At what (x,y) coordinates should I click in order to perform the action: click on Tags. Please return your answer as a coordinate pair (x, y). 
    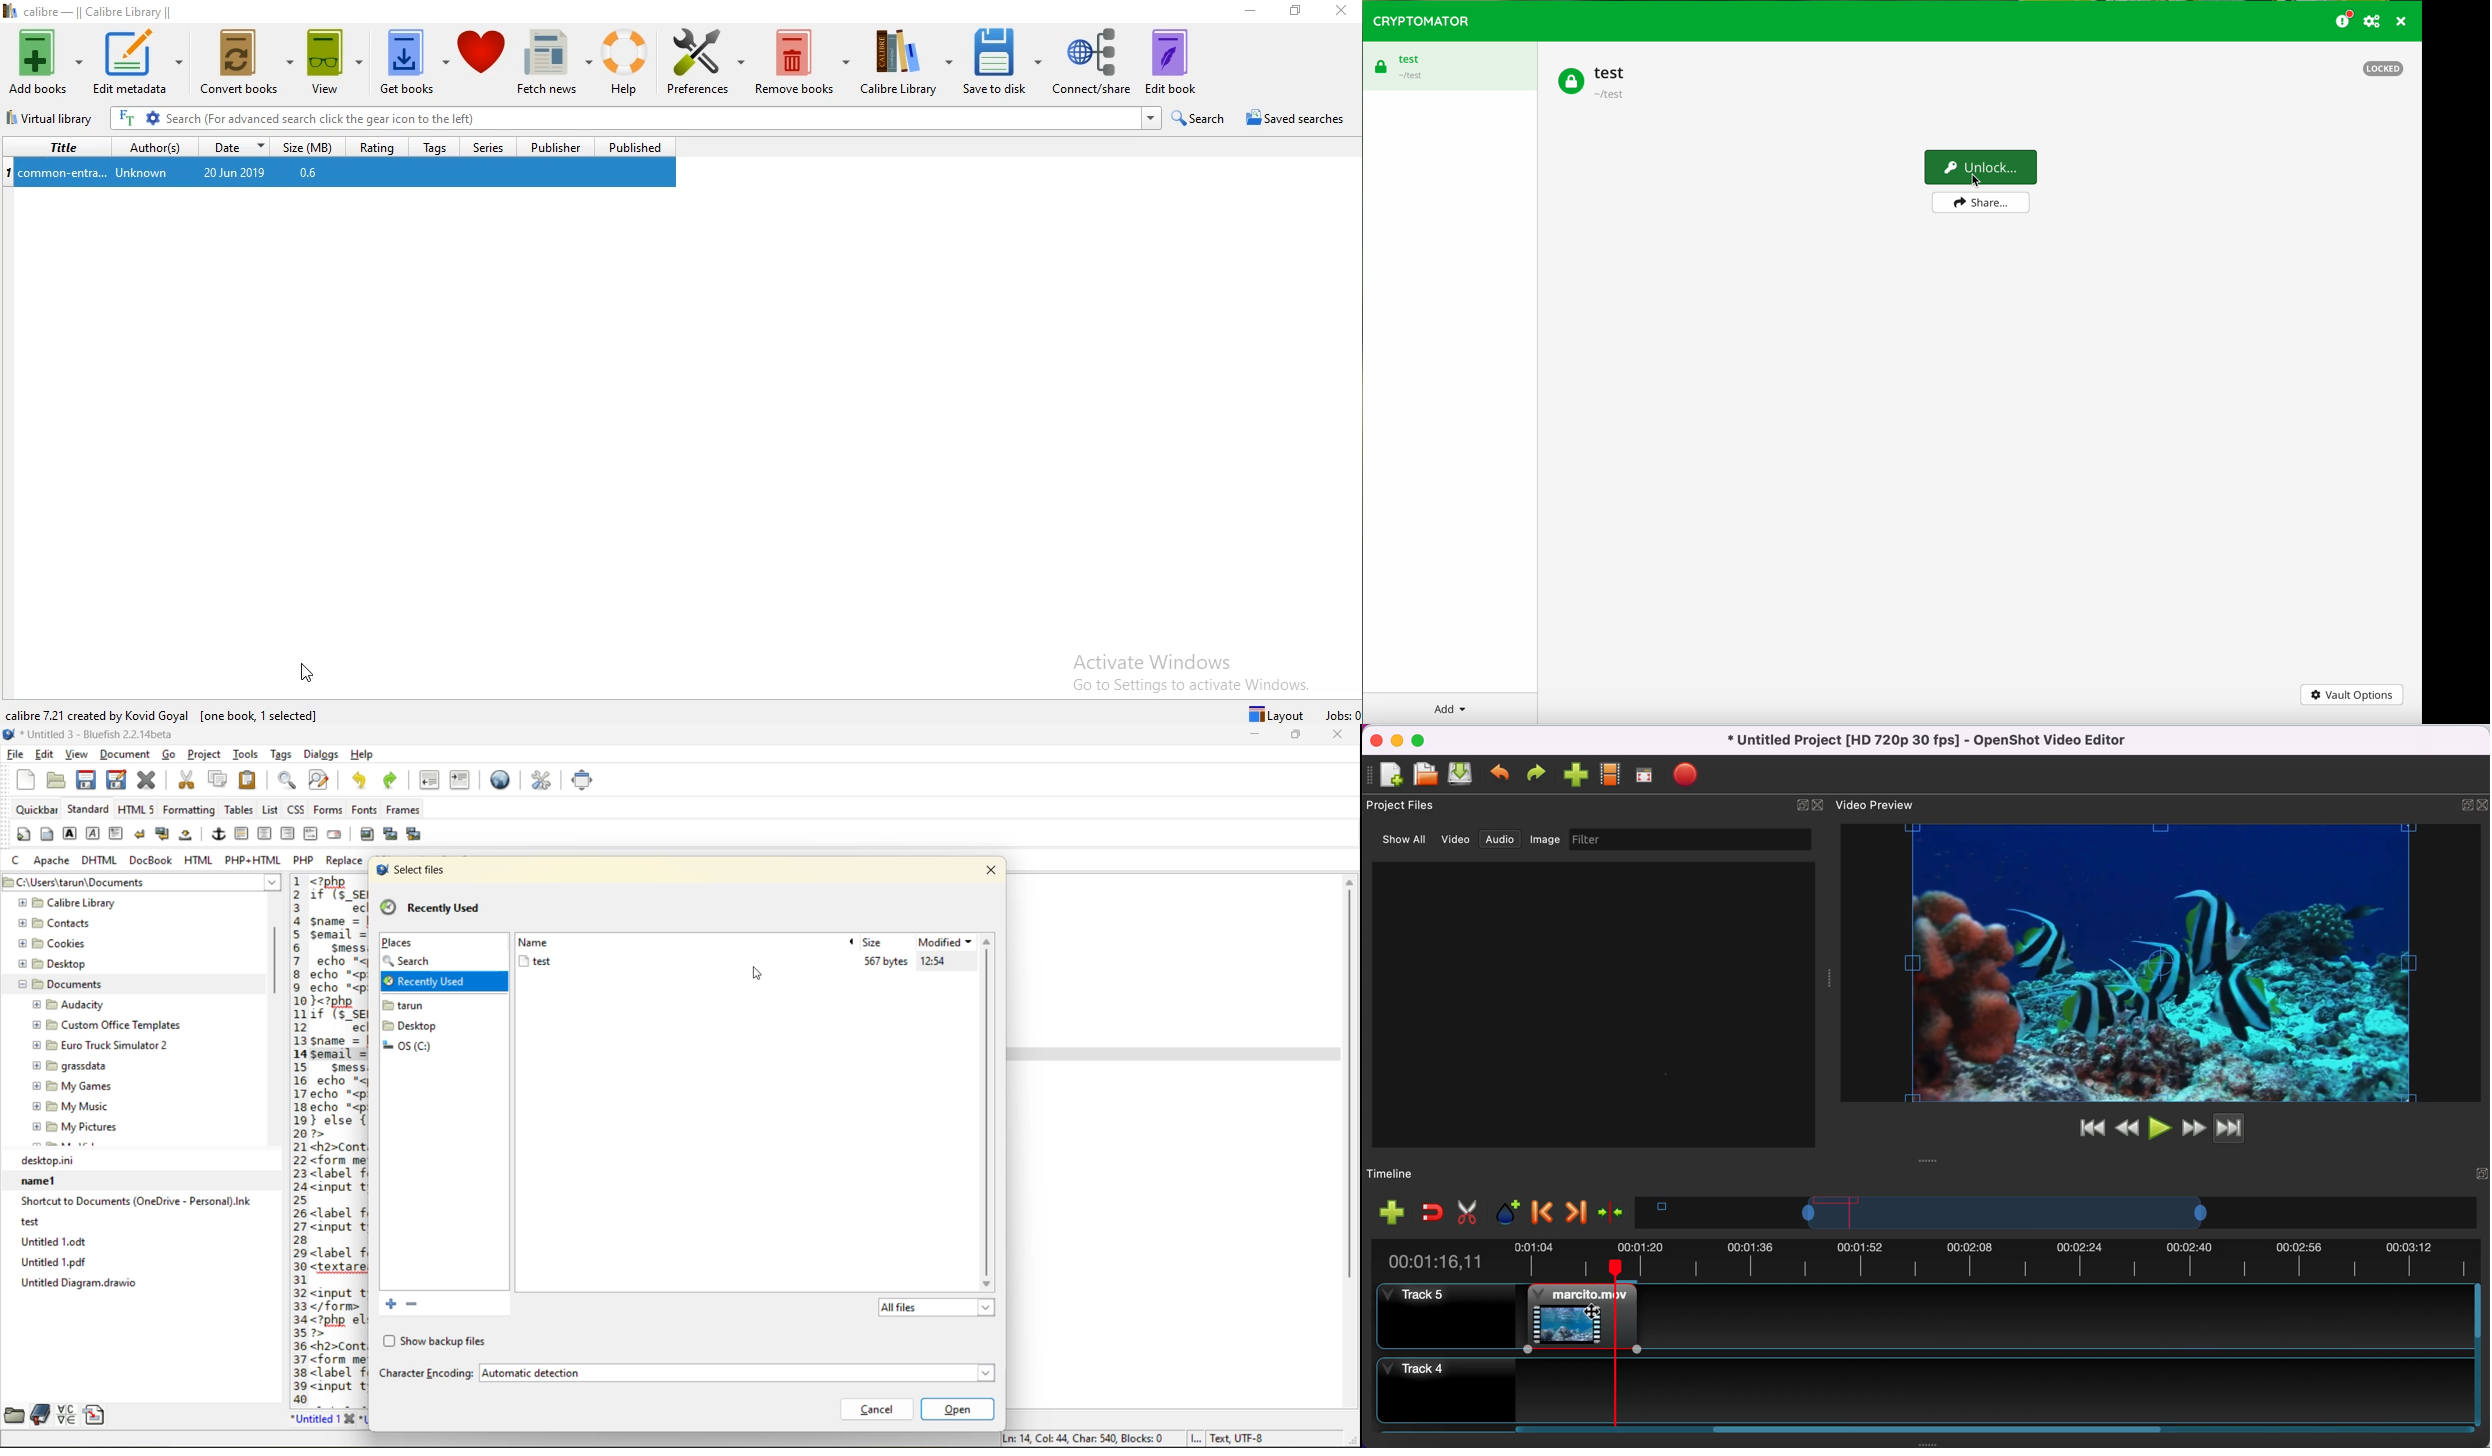
    Looking at the image, I should click on (432, 146).